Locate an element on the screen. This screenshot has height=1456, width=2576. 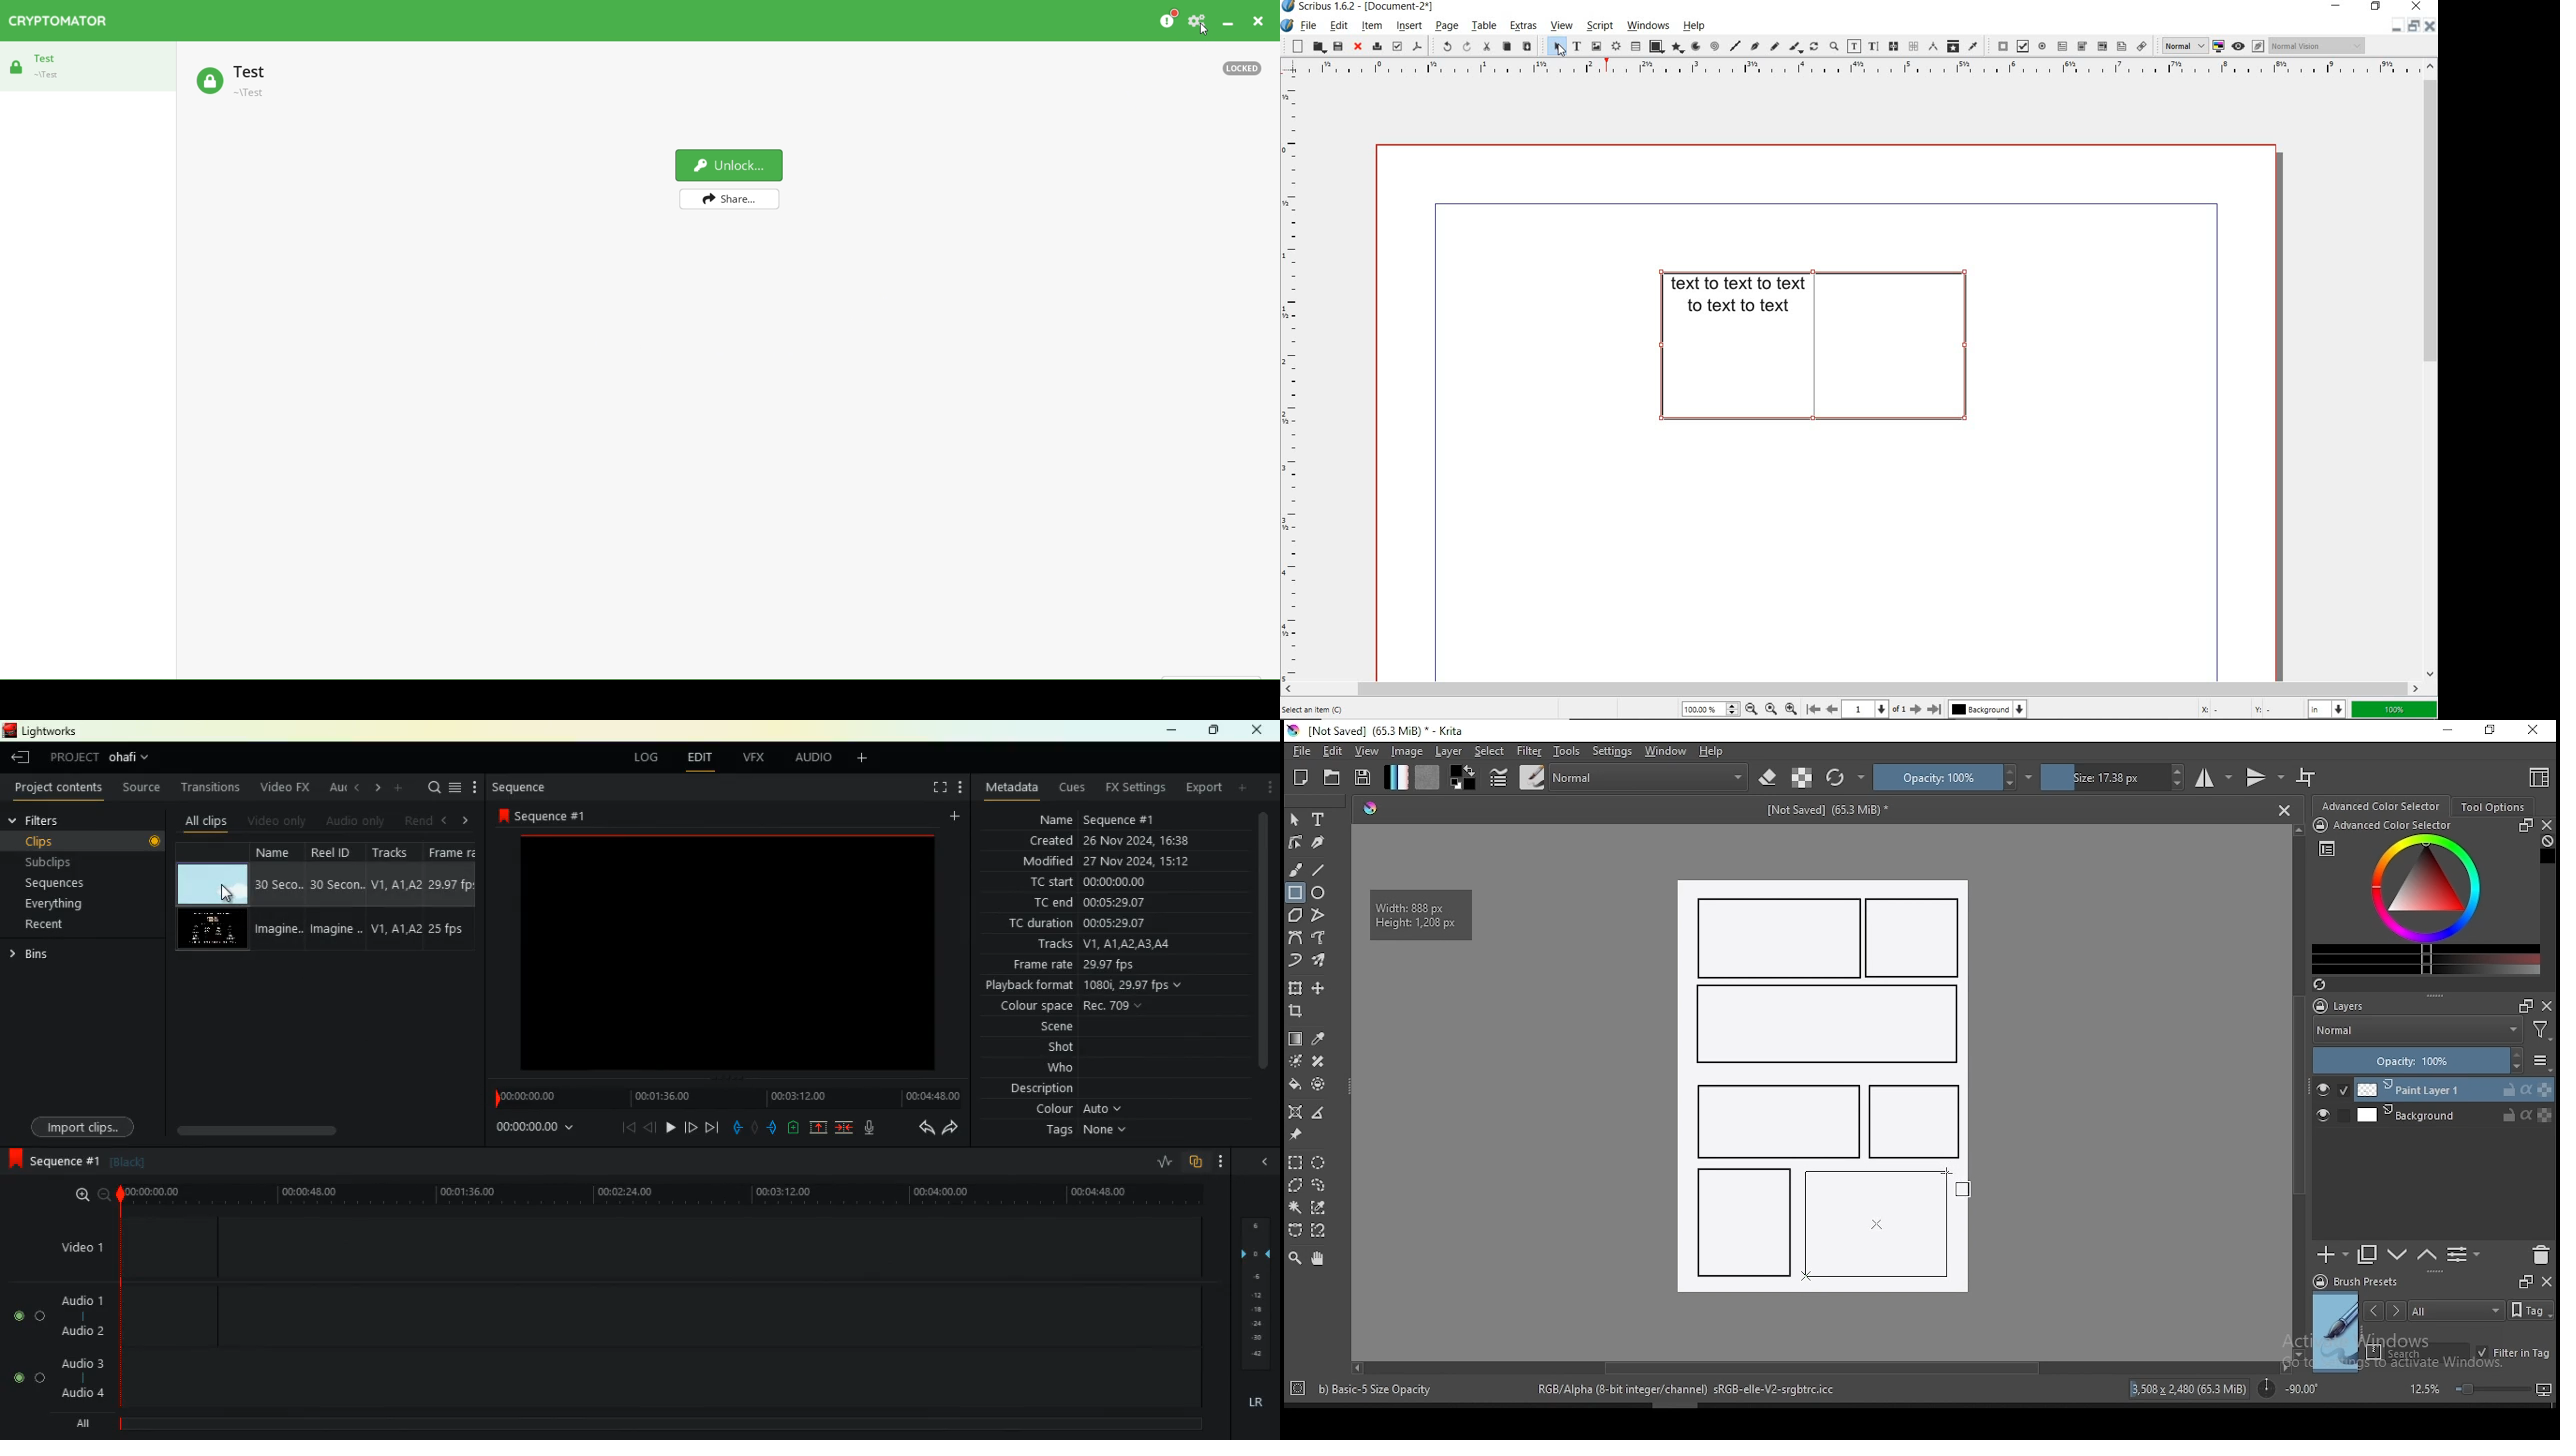
view or change layer properties is located at coordinates (2463, 1254).